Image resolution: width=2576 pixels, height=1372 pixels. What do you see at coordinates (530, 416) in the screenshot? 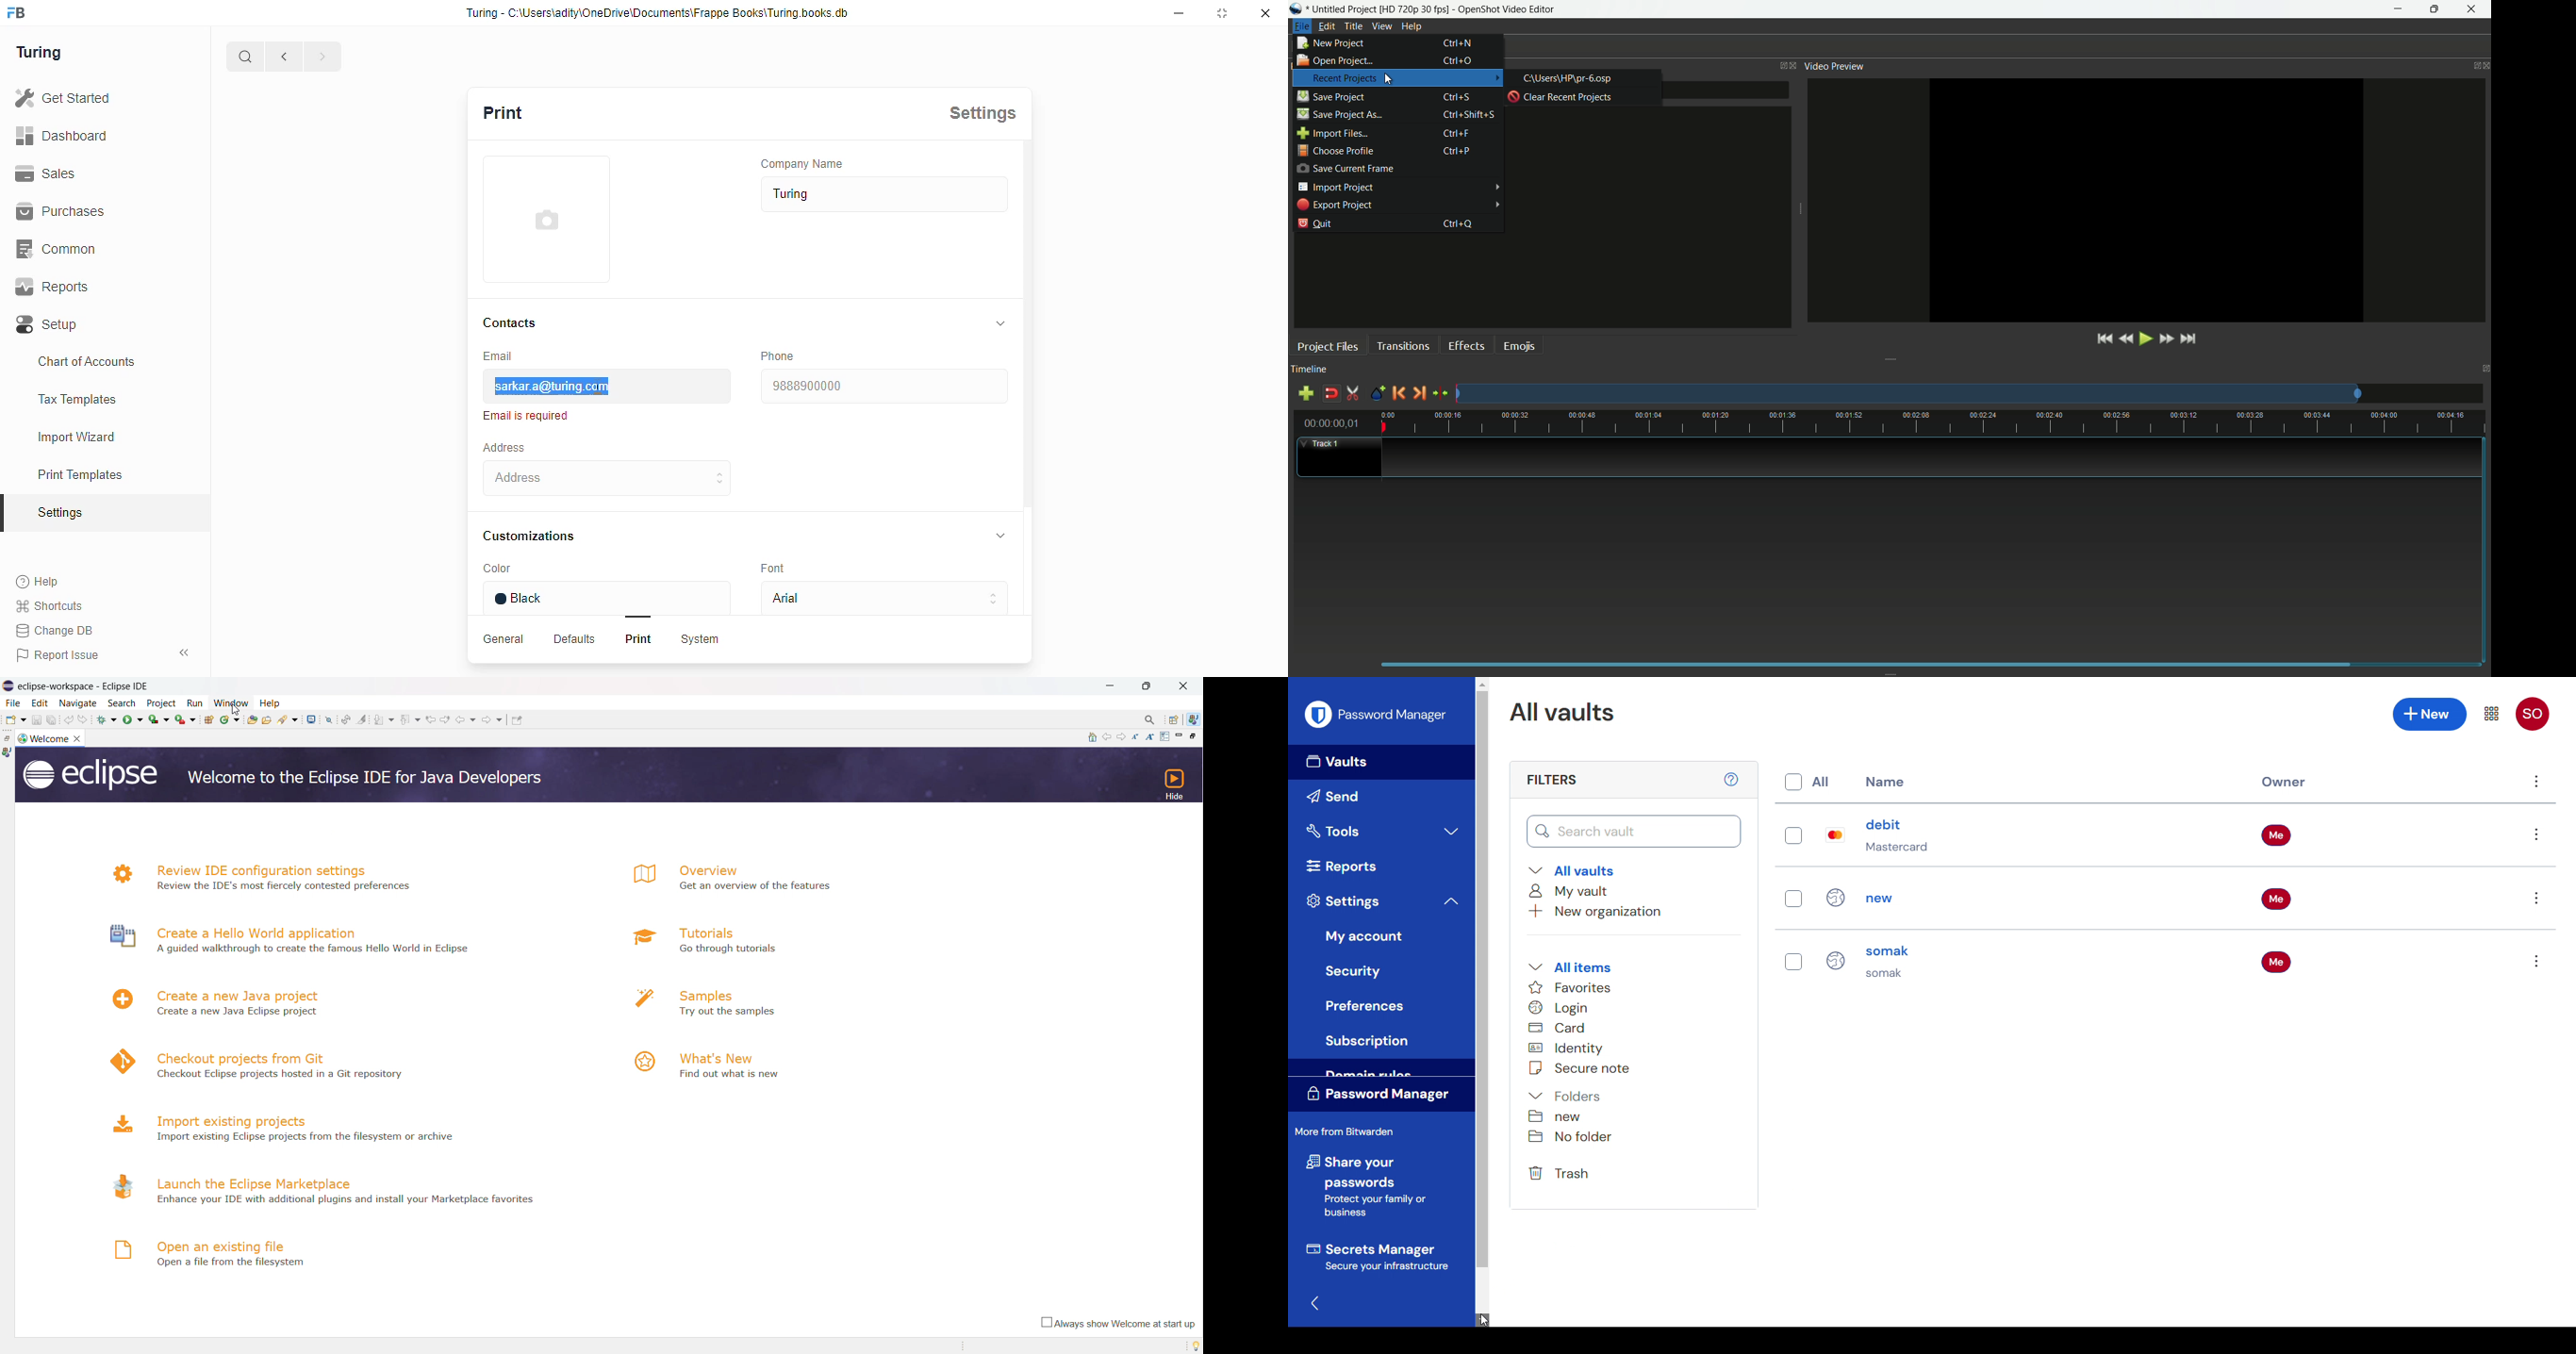
I see `Email is required` at bounding box center [530, 416].